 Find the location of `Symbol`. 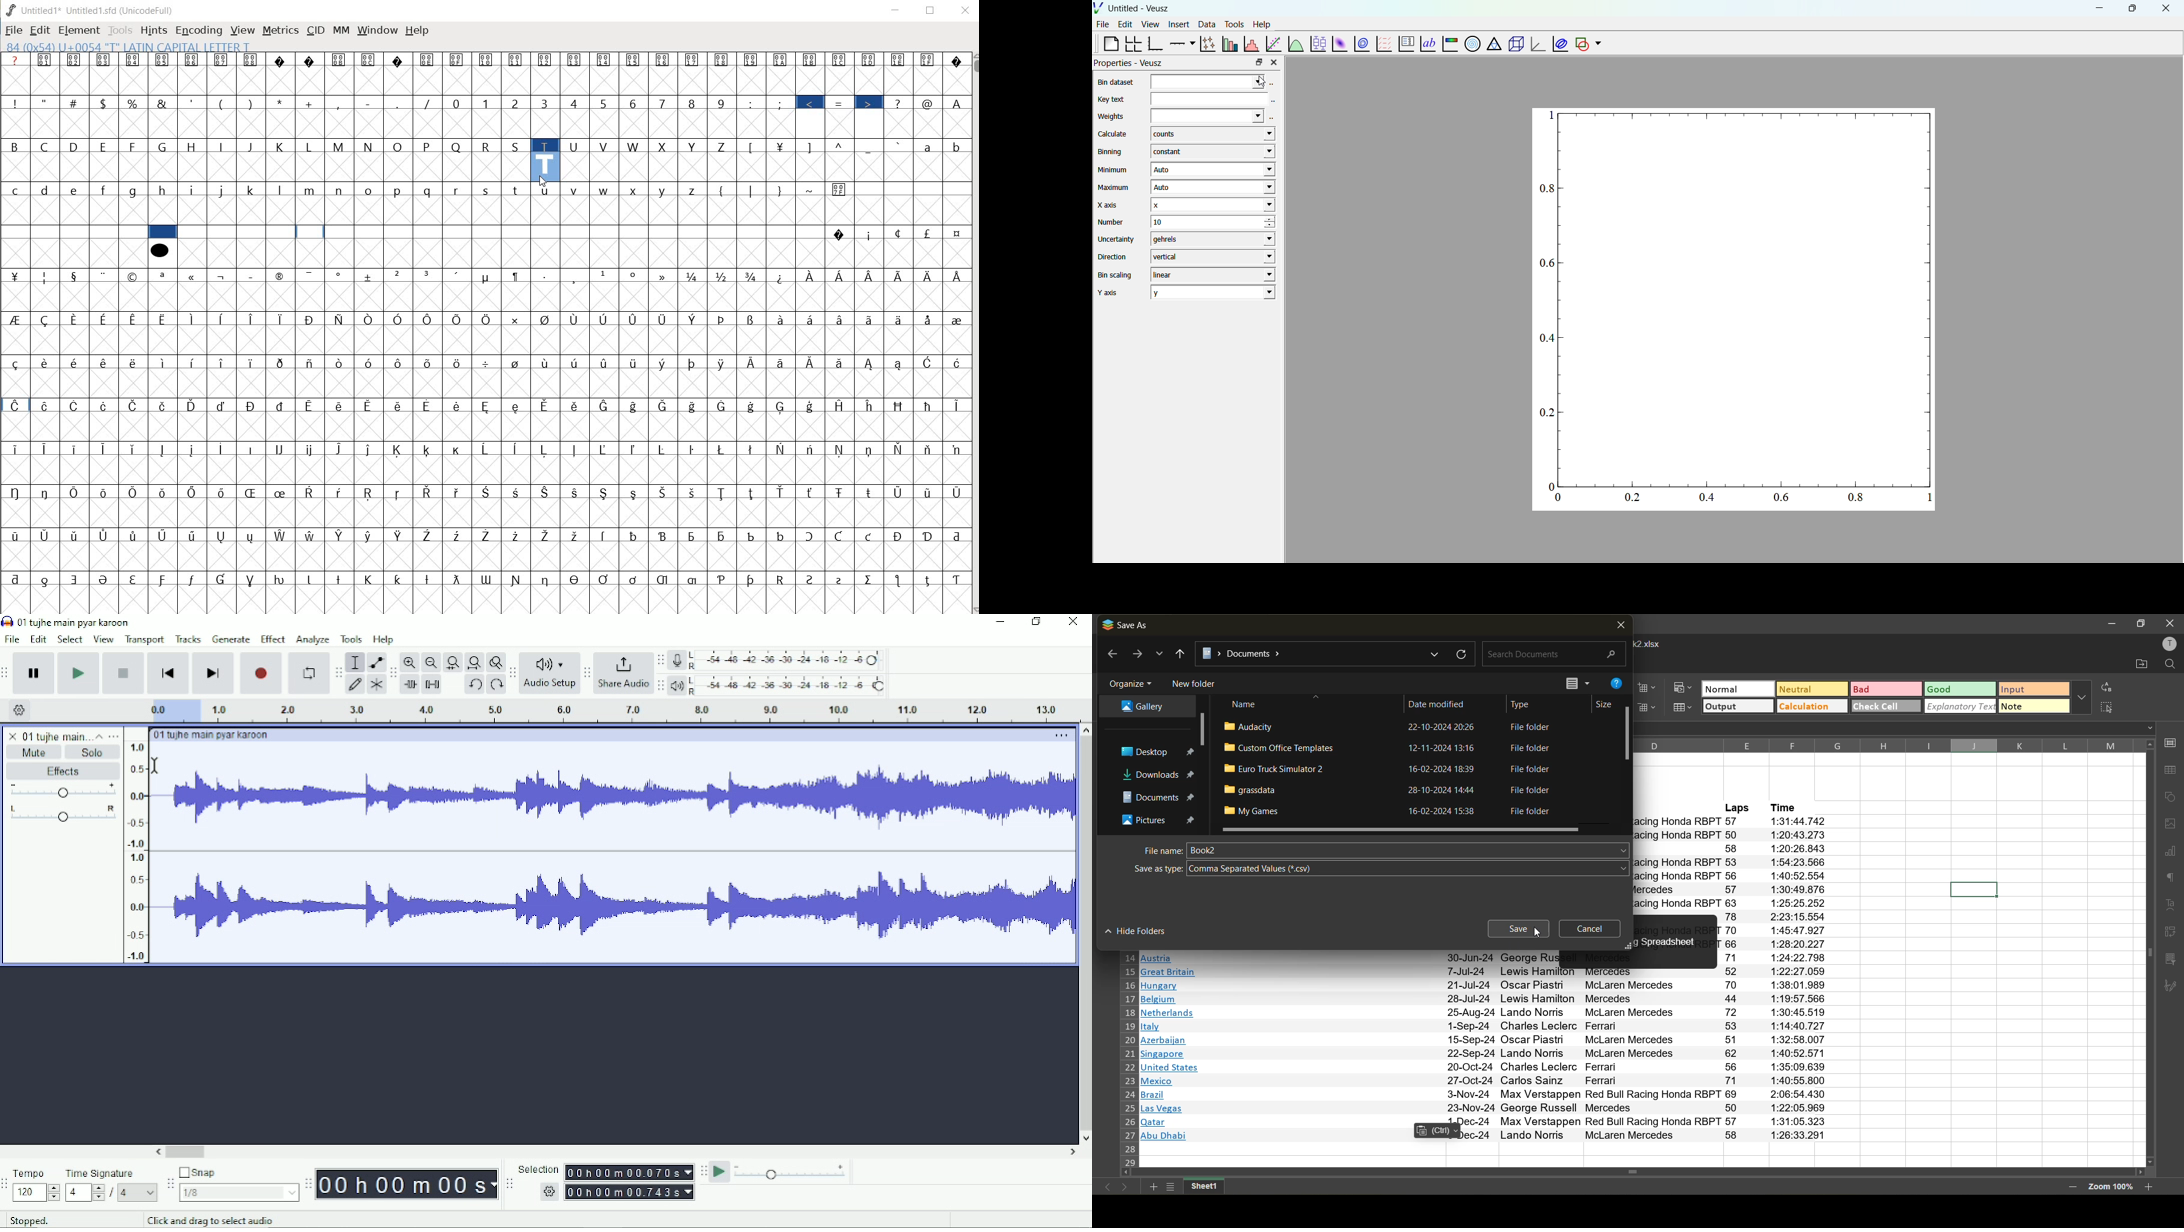

Symbol is located at coordinates (15, 319).